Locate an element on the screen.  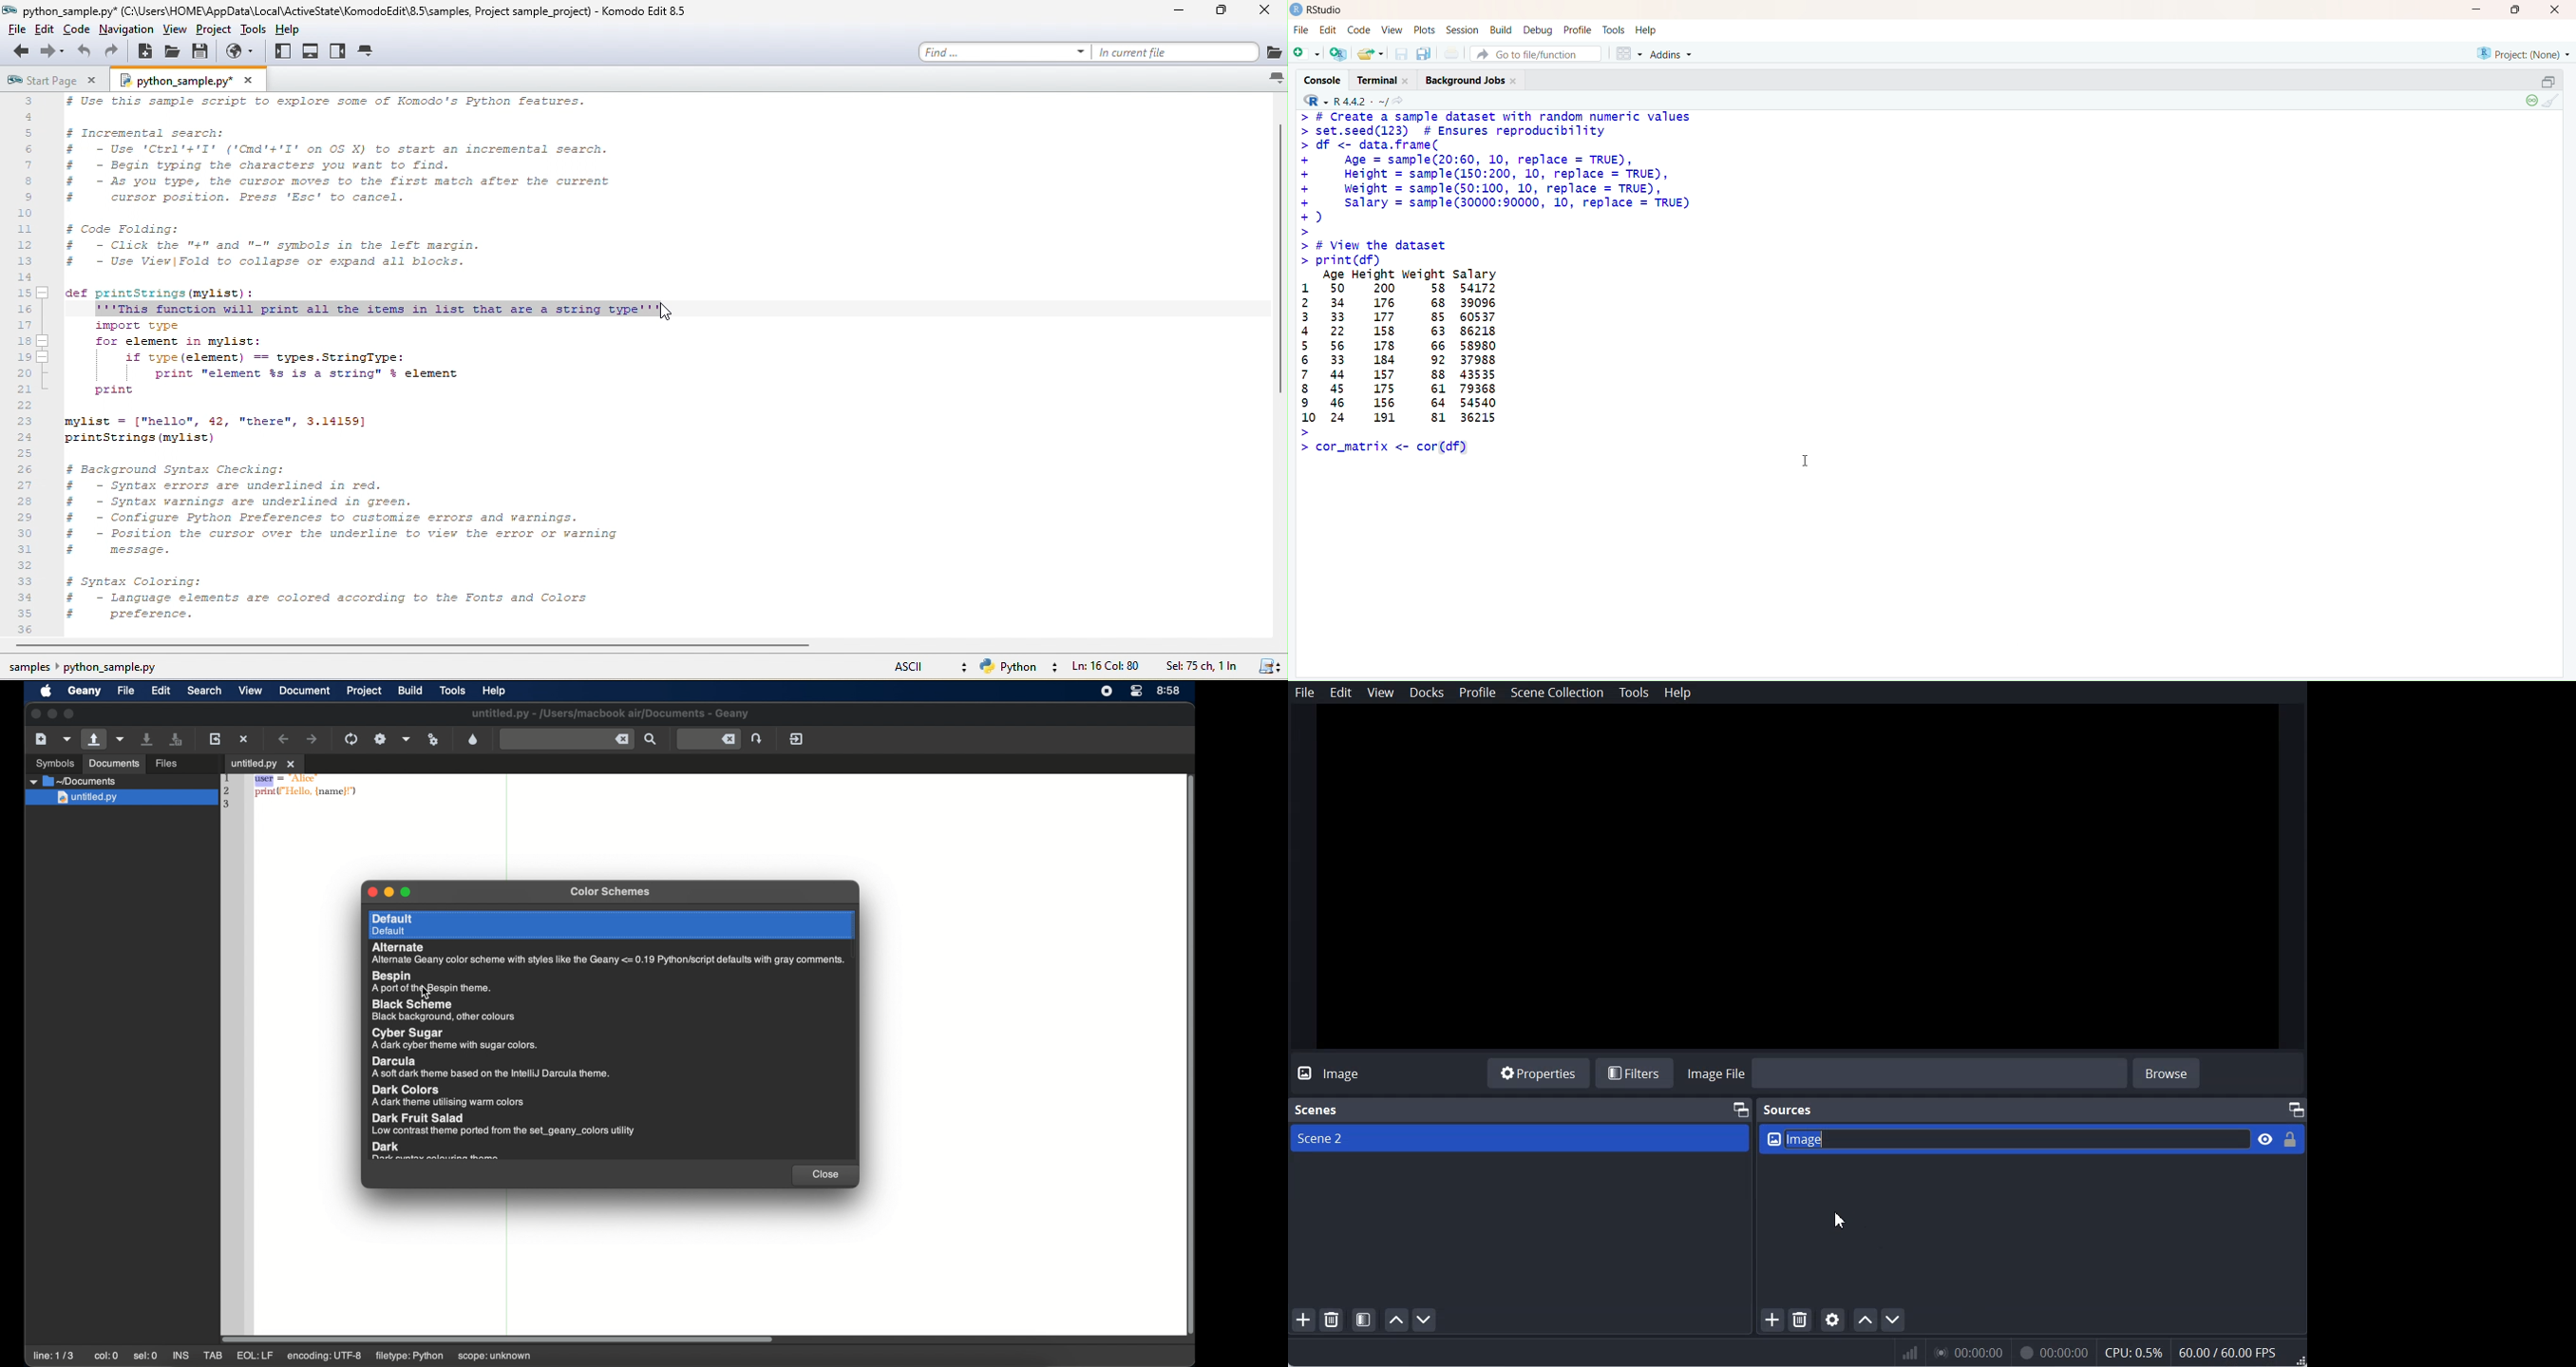
Properties is located at coordinates (1538, 1073).